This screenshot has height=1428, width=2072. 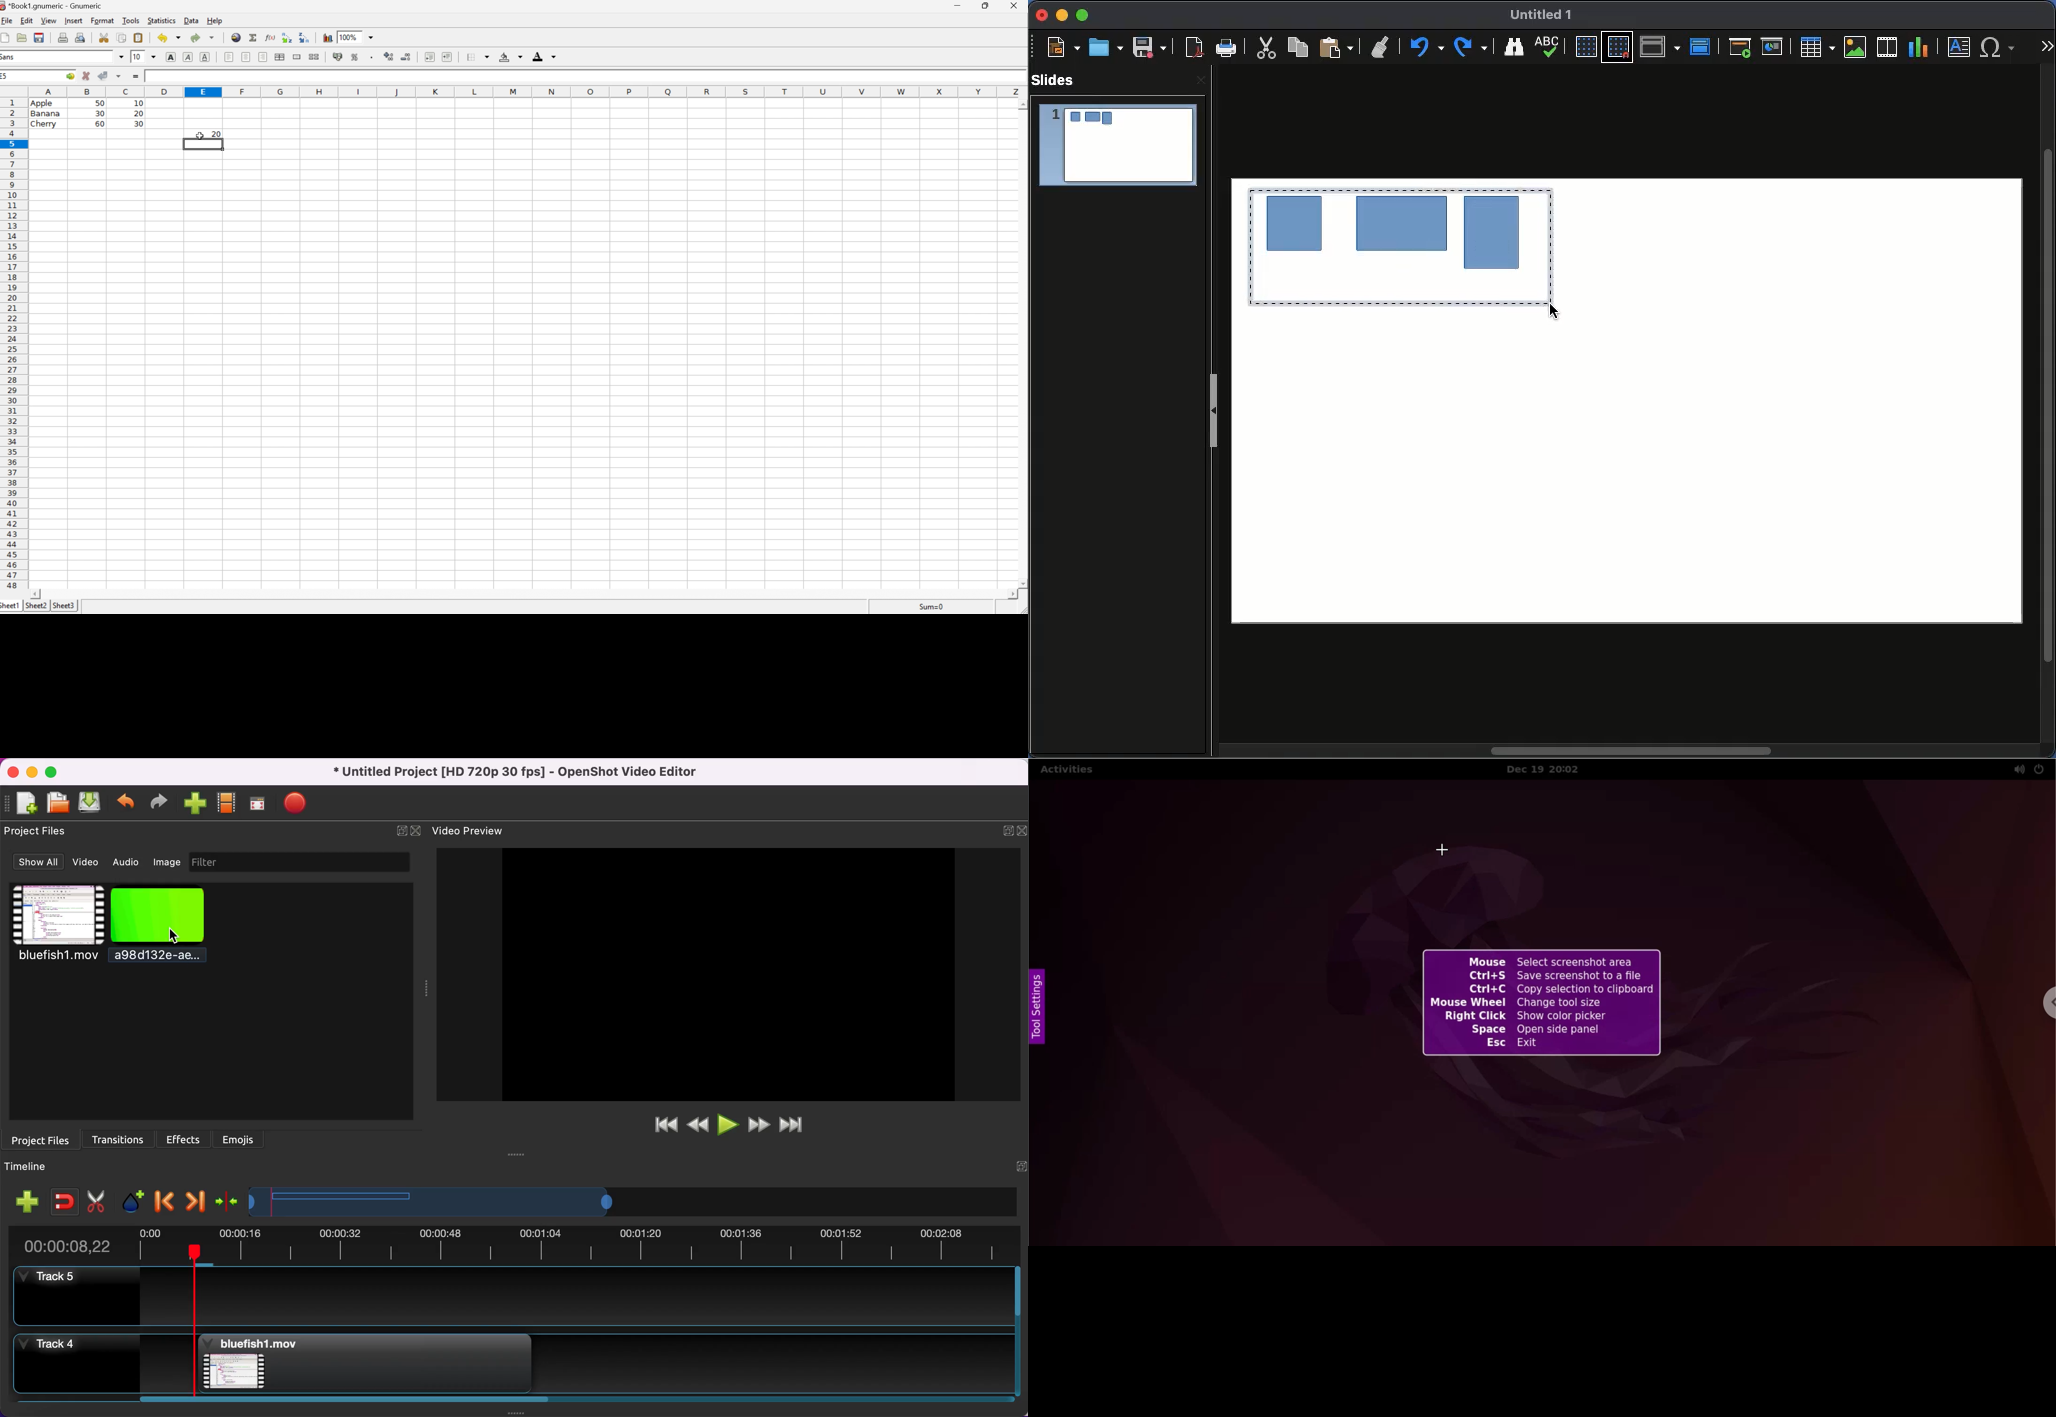 What do you see at coordinates (399, 832) in the screenshot?
I see `expand/hide` at bounding box center [399, 832].